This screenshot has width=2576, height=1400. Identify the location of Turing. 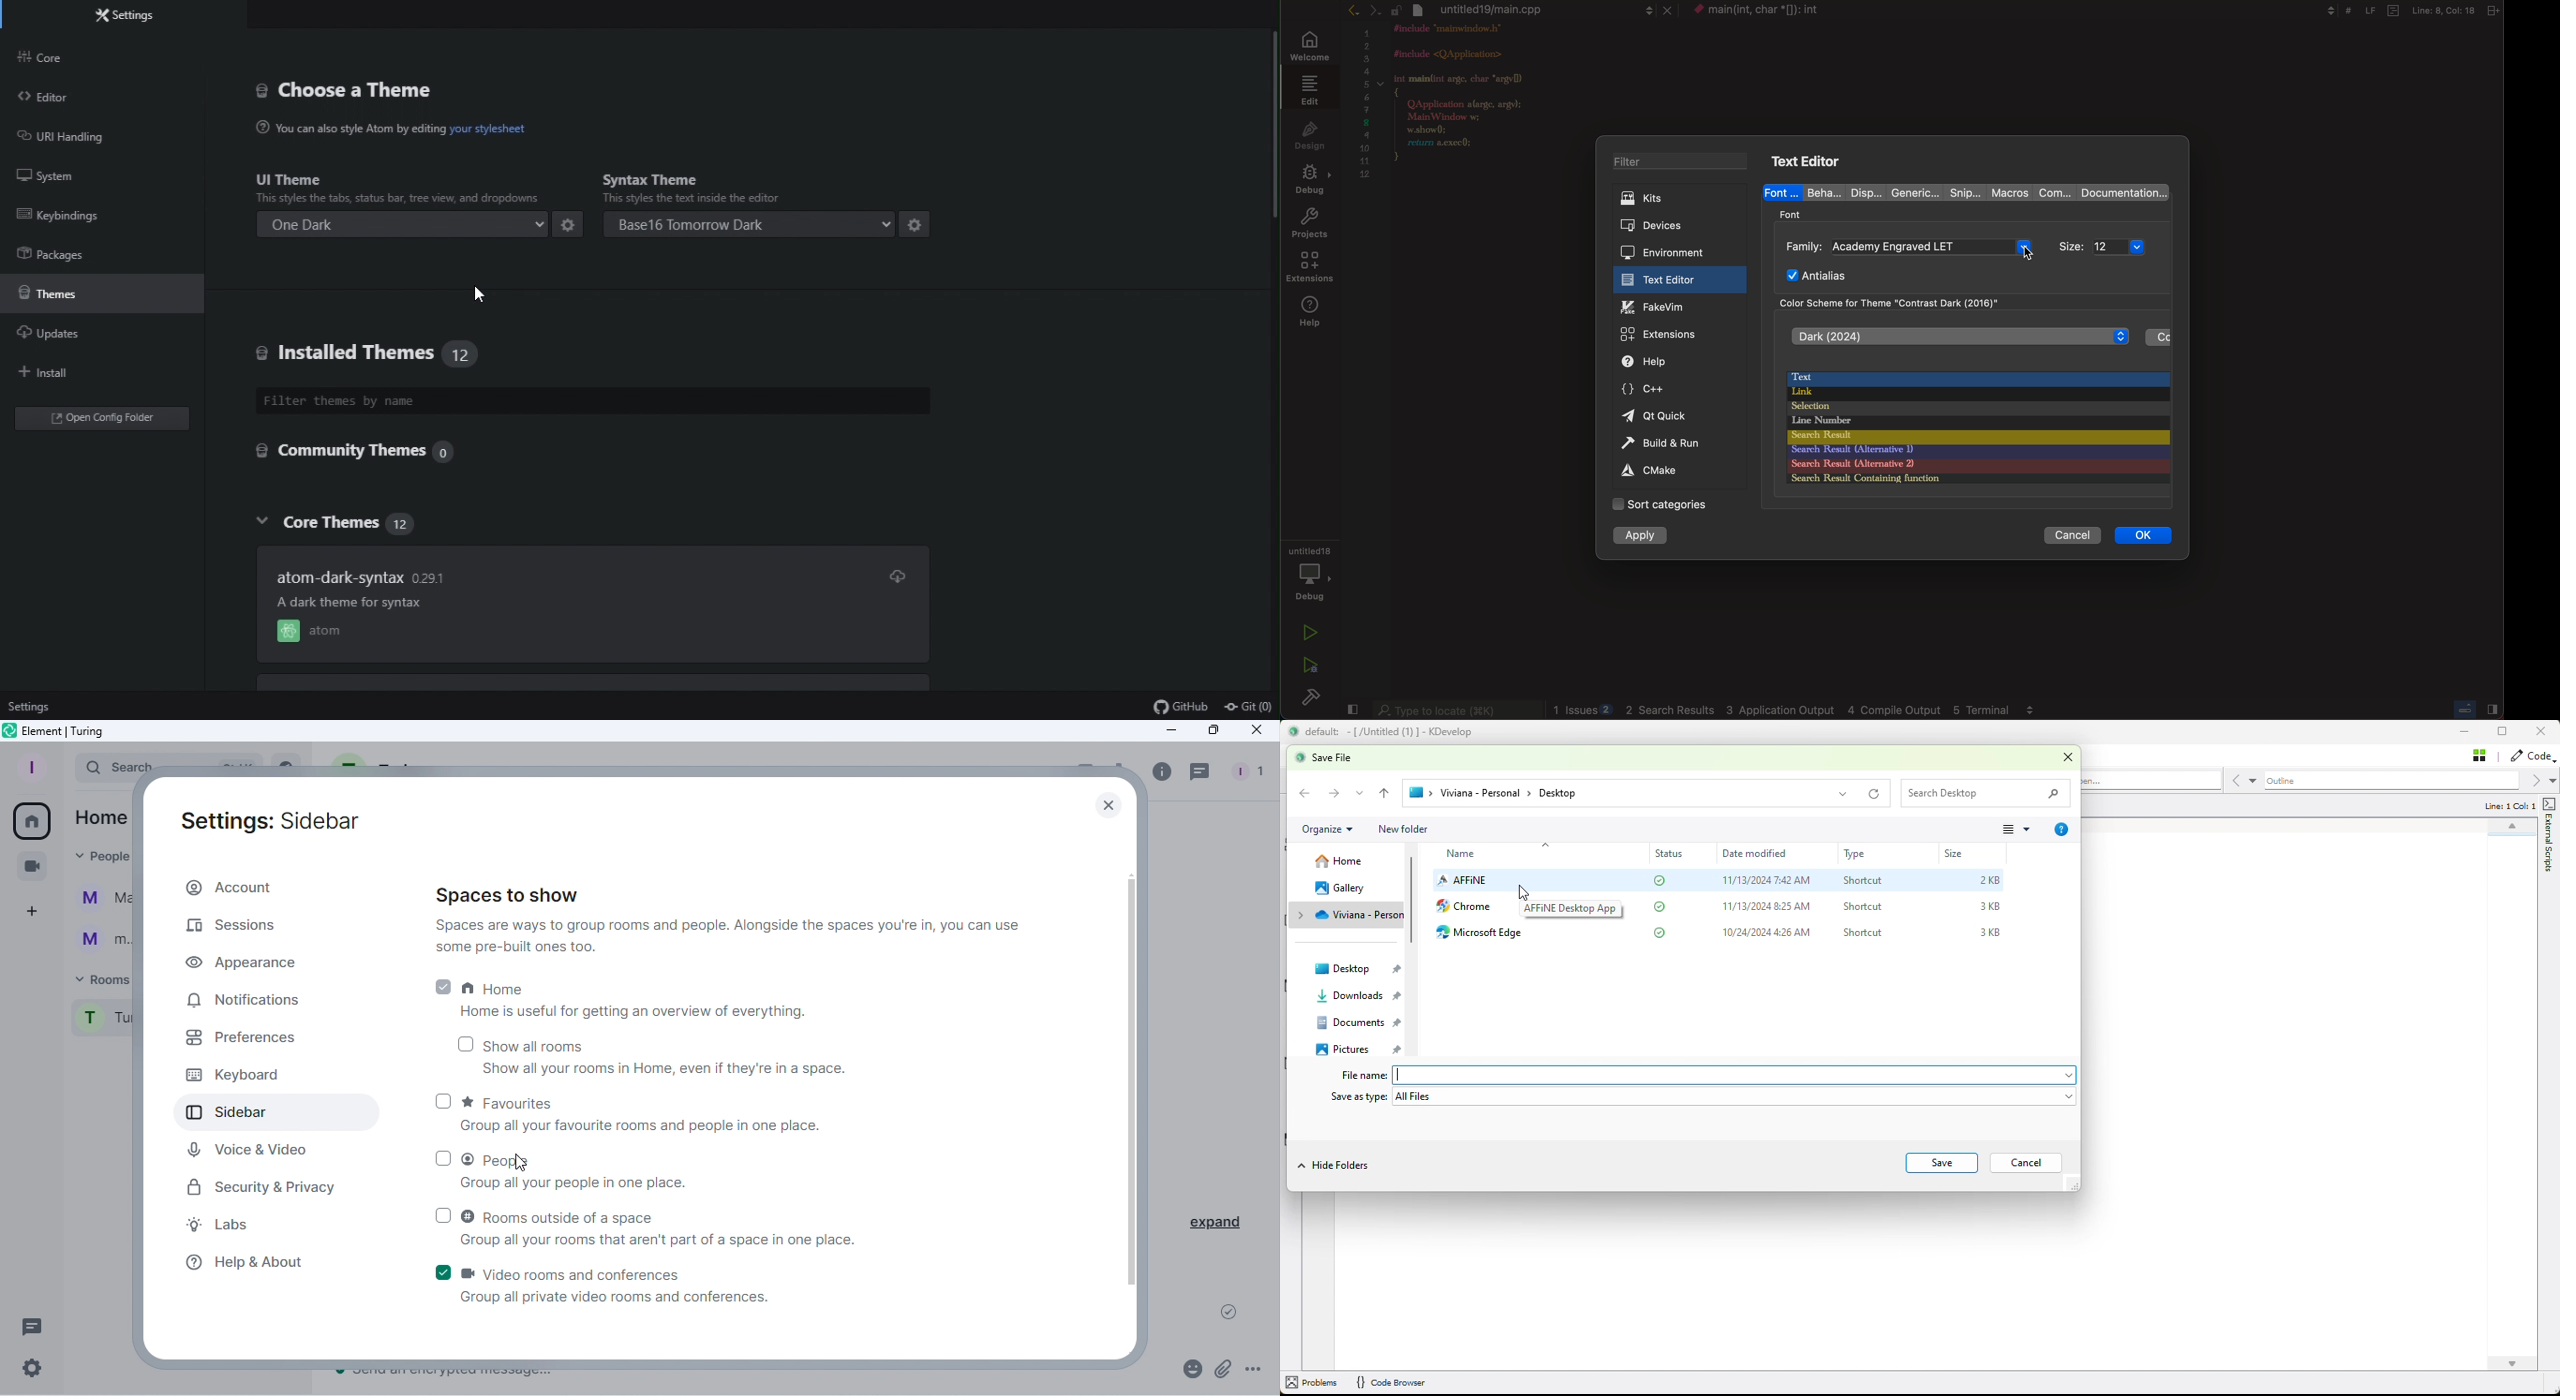
(103, 1021).